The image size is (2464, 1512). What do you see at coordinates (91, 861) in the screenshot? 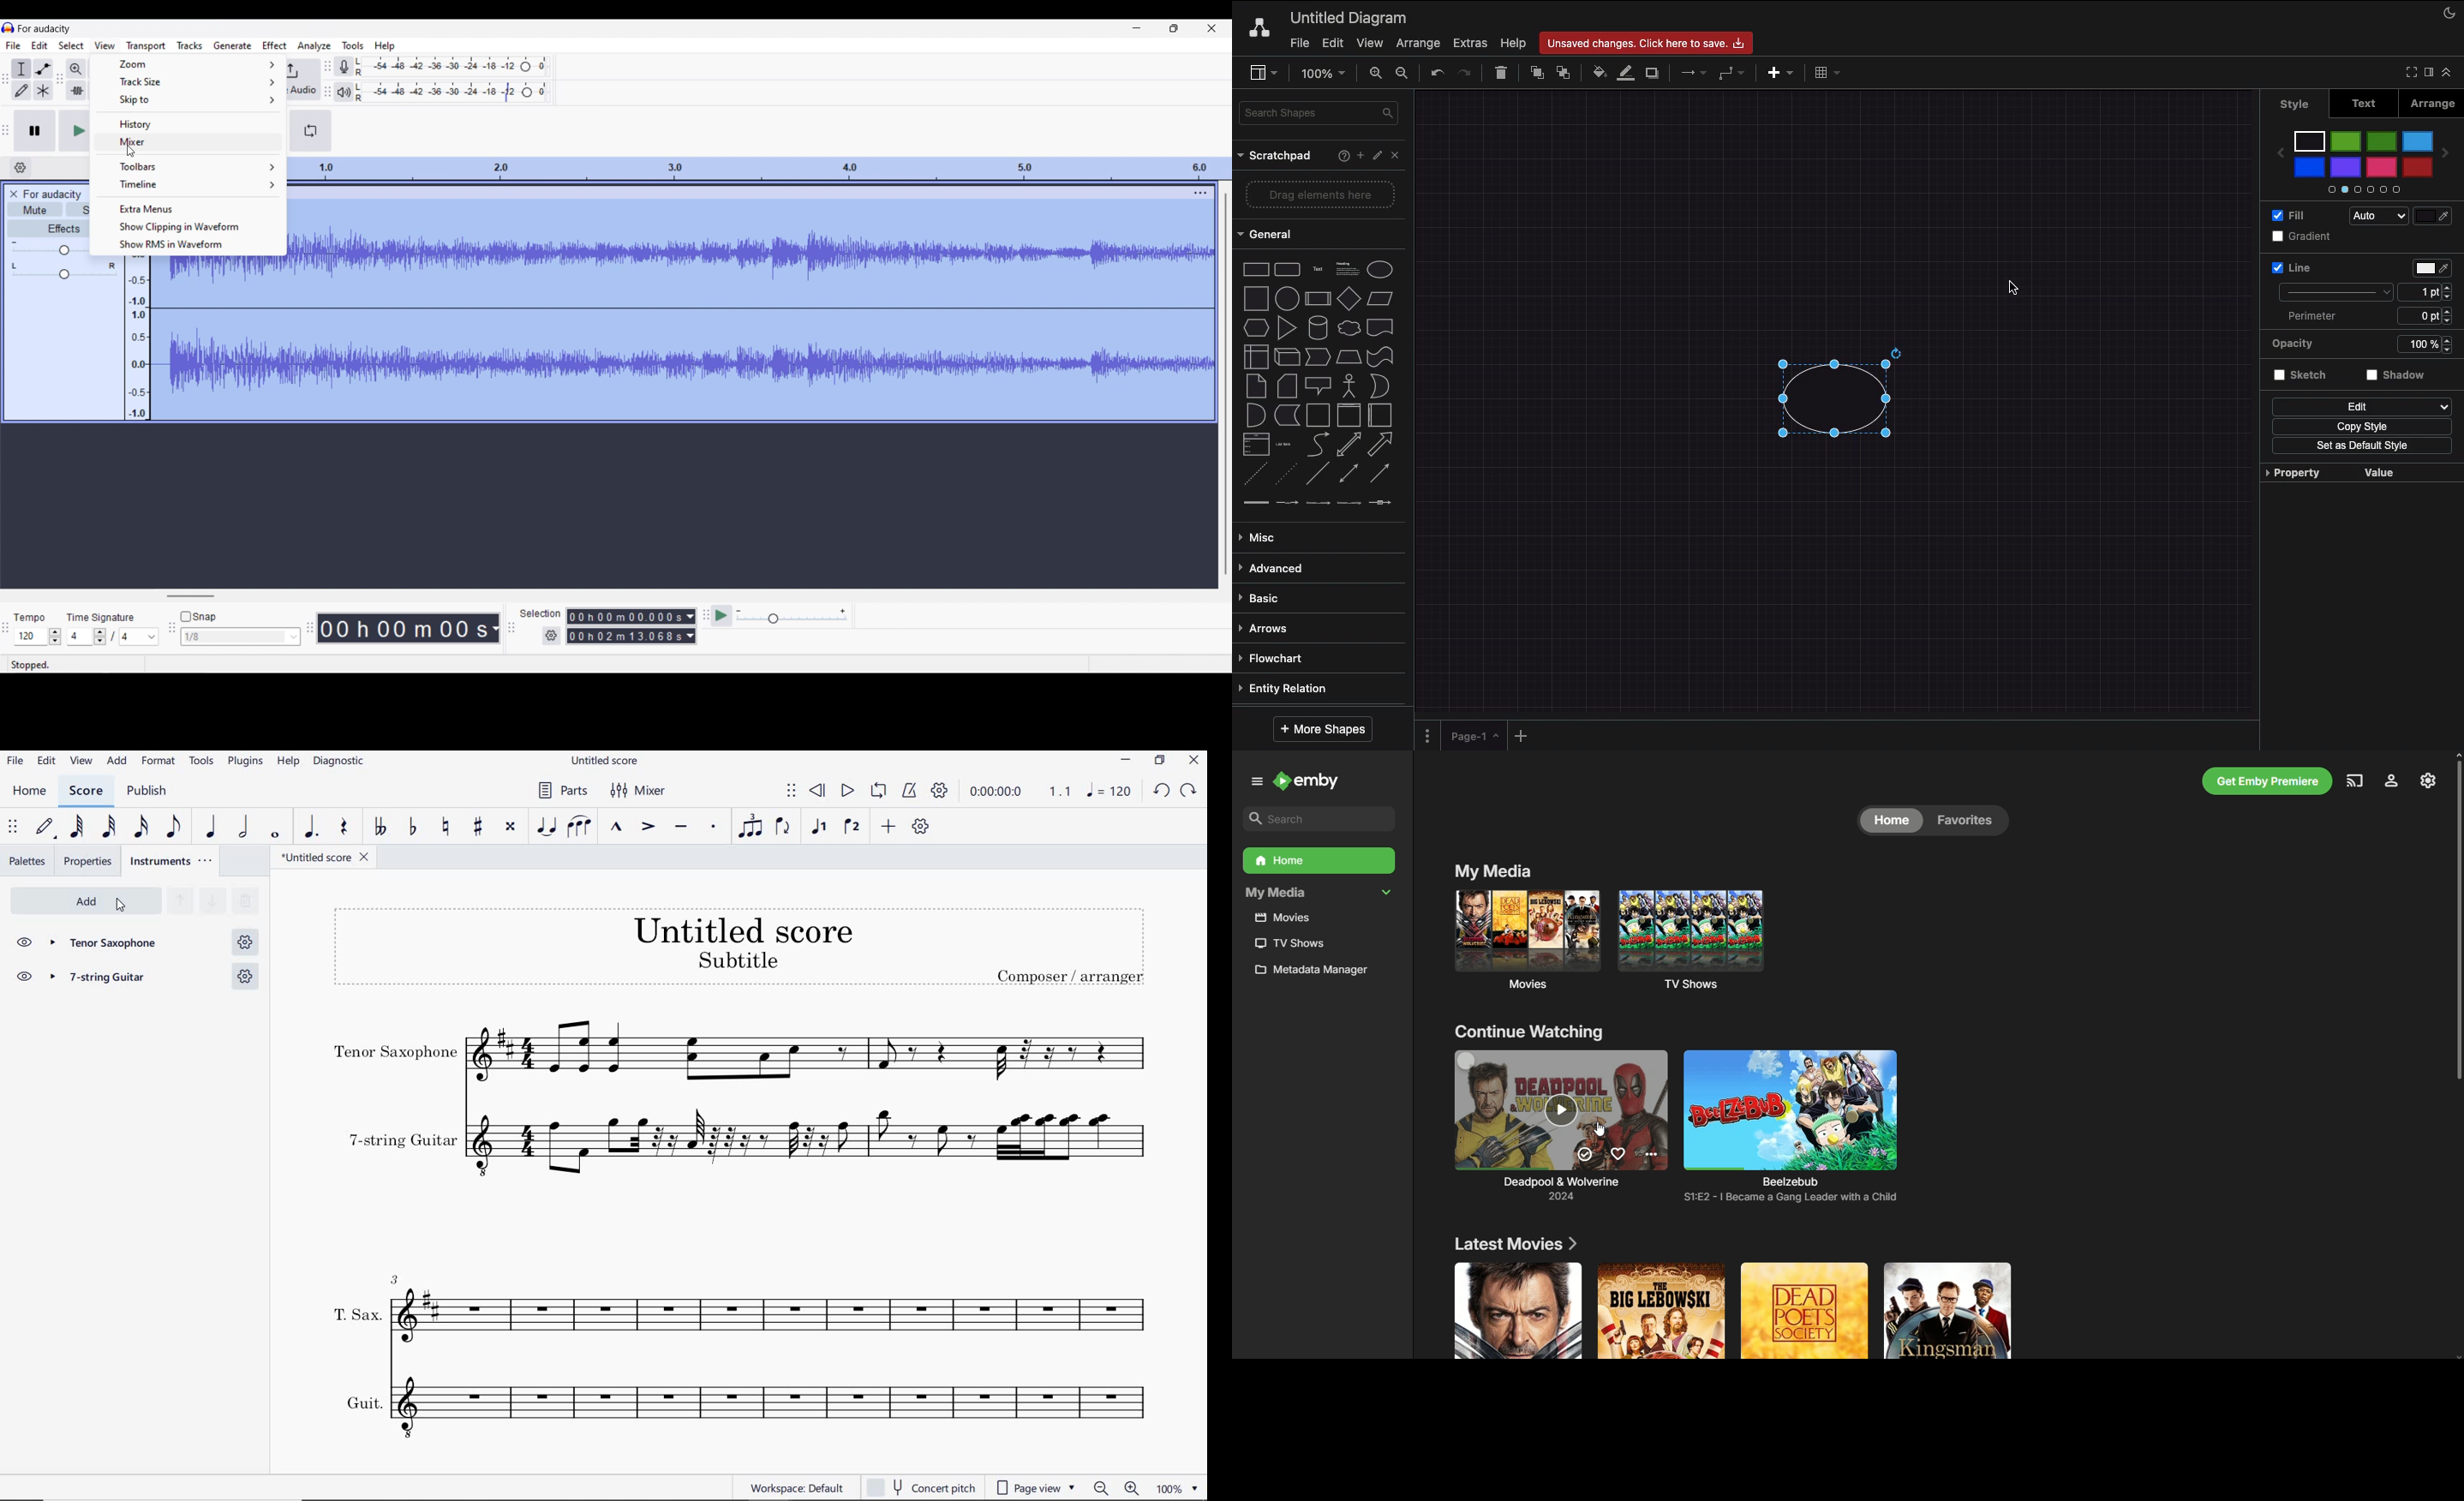
I see `PROPERTIES` at bounding box center [91, 861].